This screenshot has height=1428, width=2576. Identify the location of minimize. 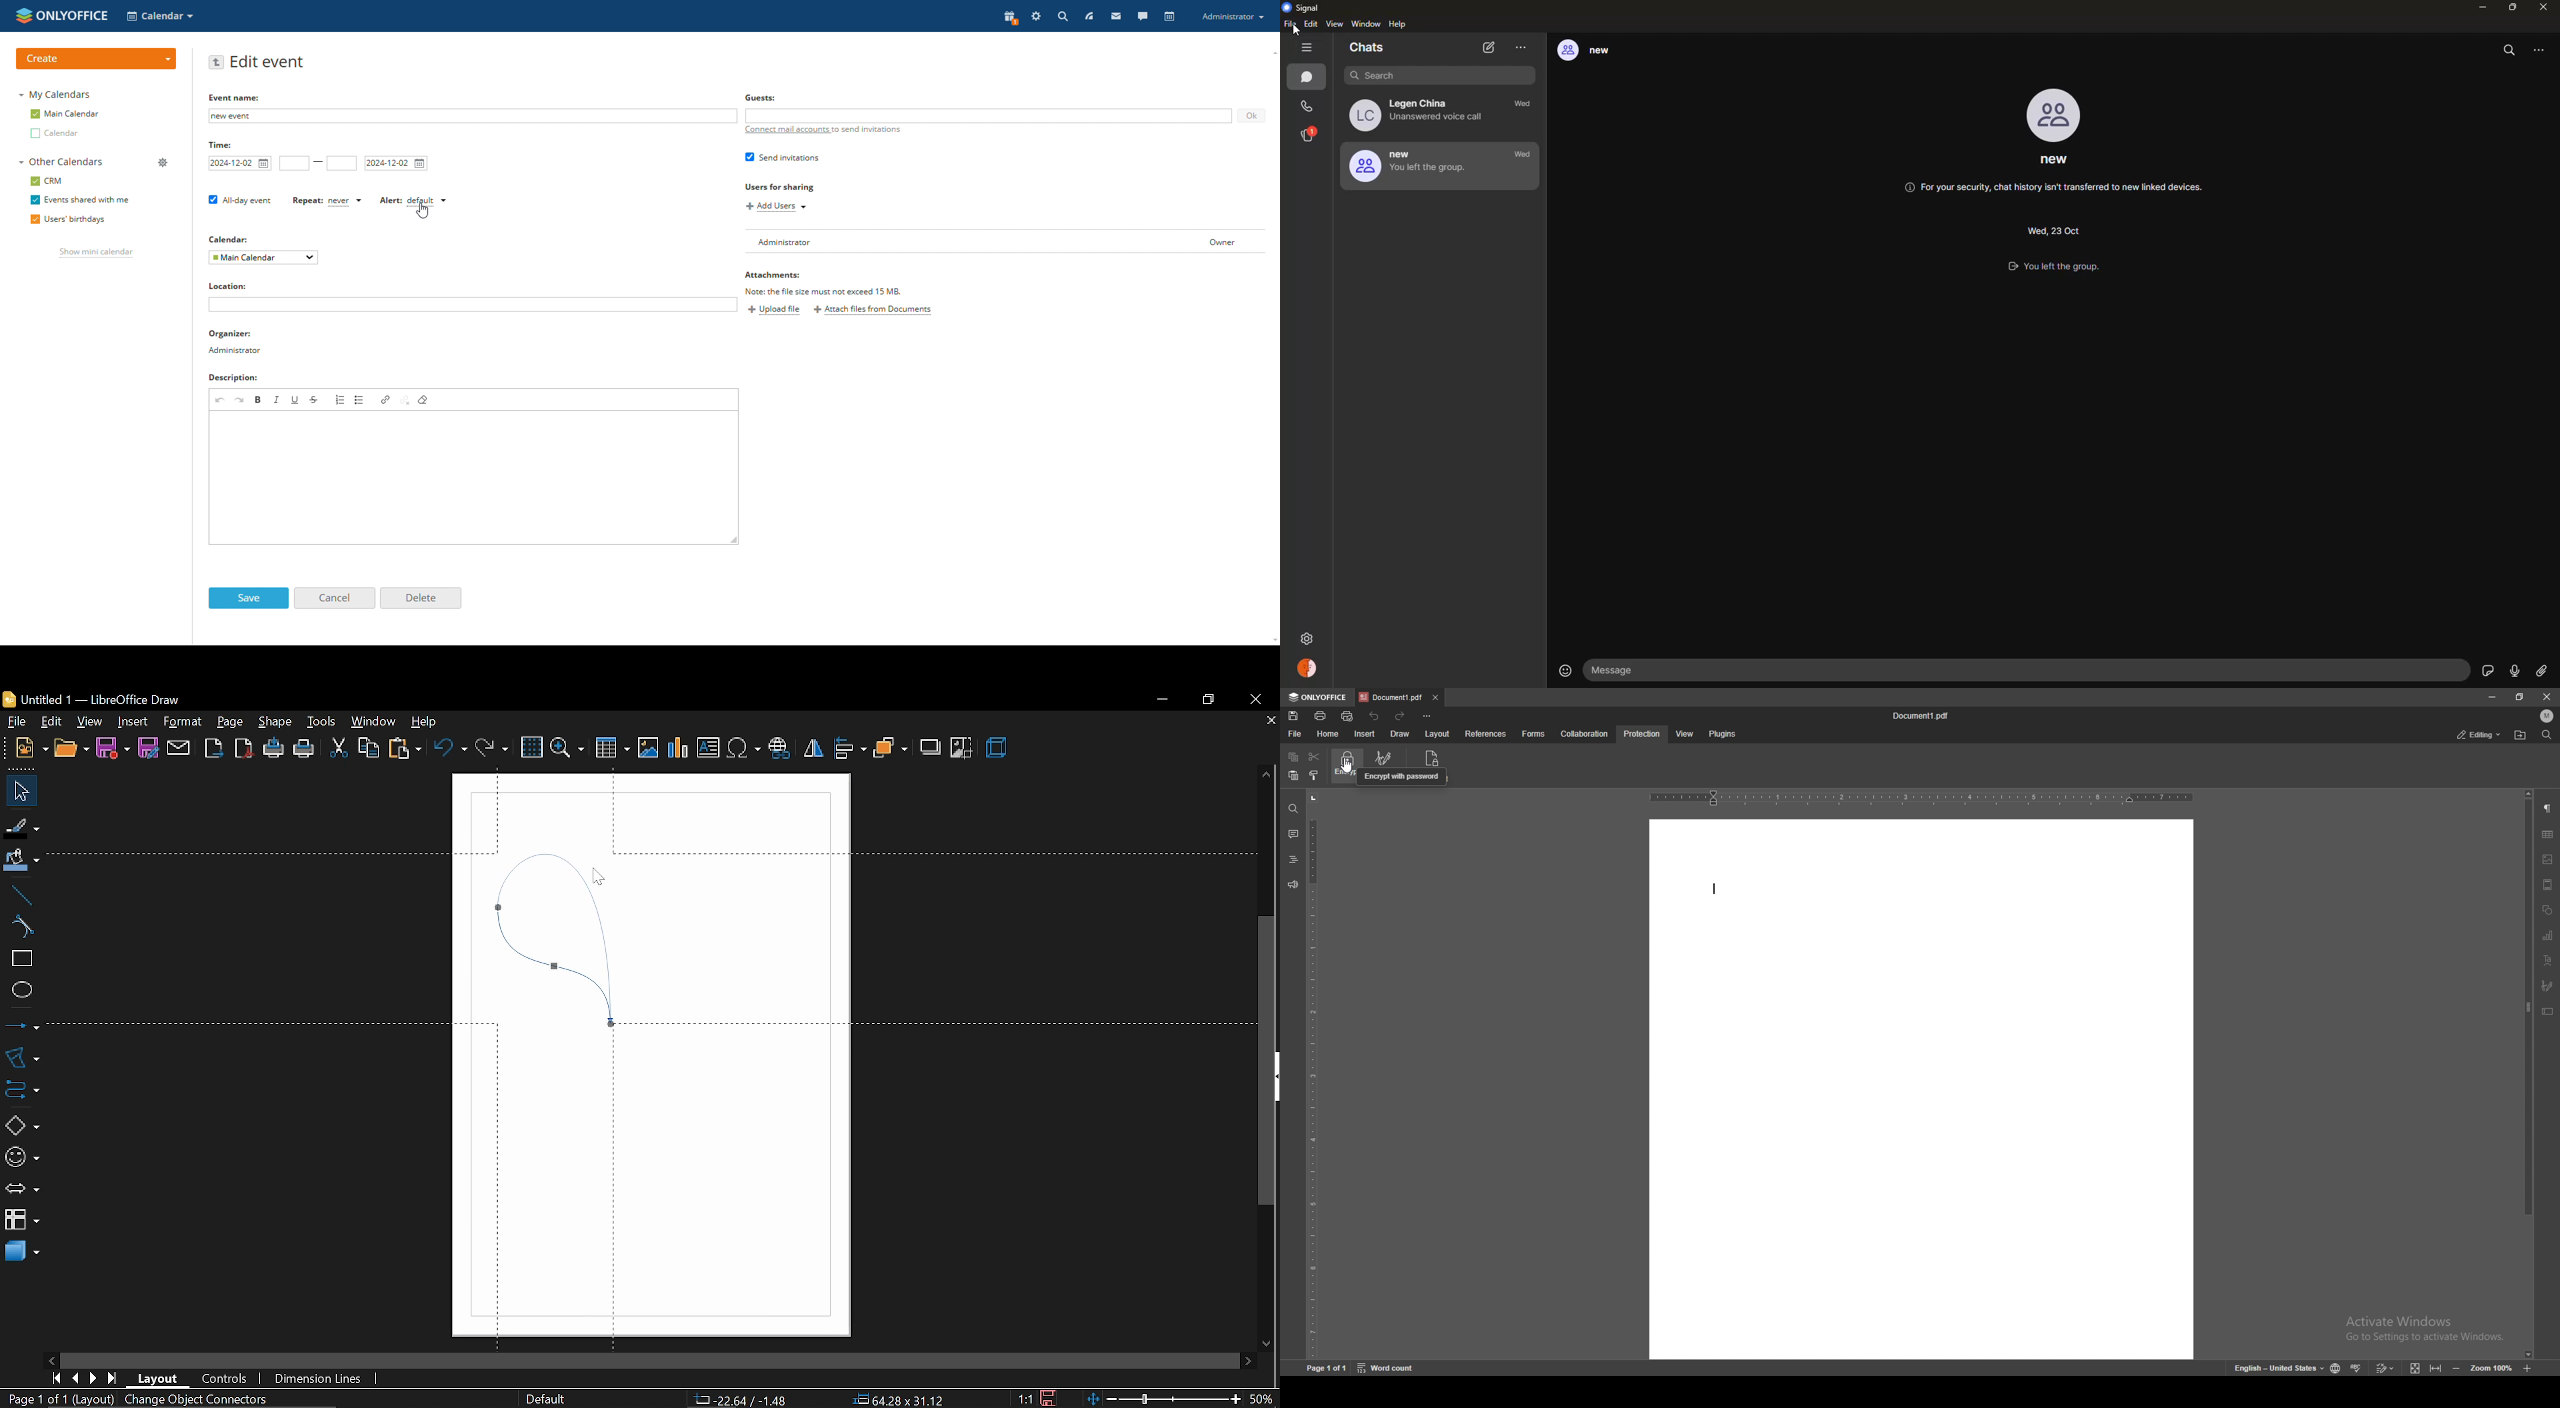
(1158, 700).